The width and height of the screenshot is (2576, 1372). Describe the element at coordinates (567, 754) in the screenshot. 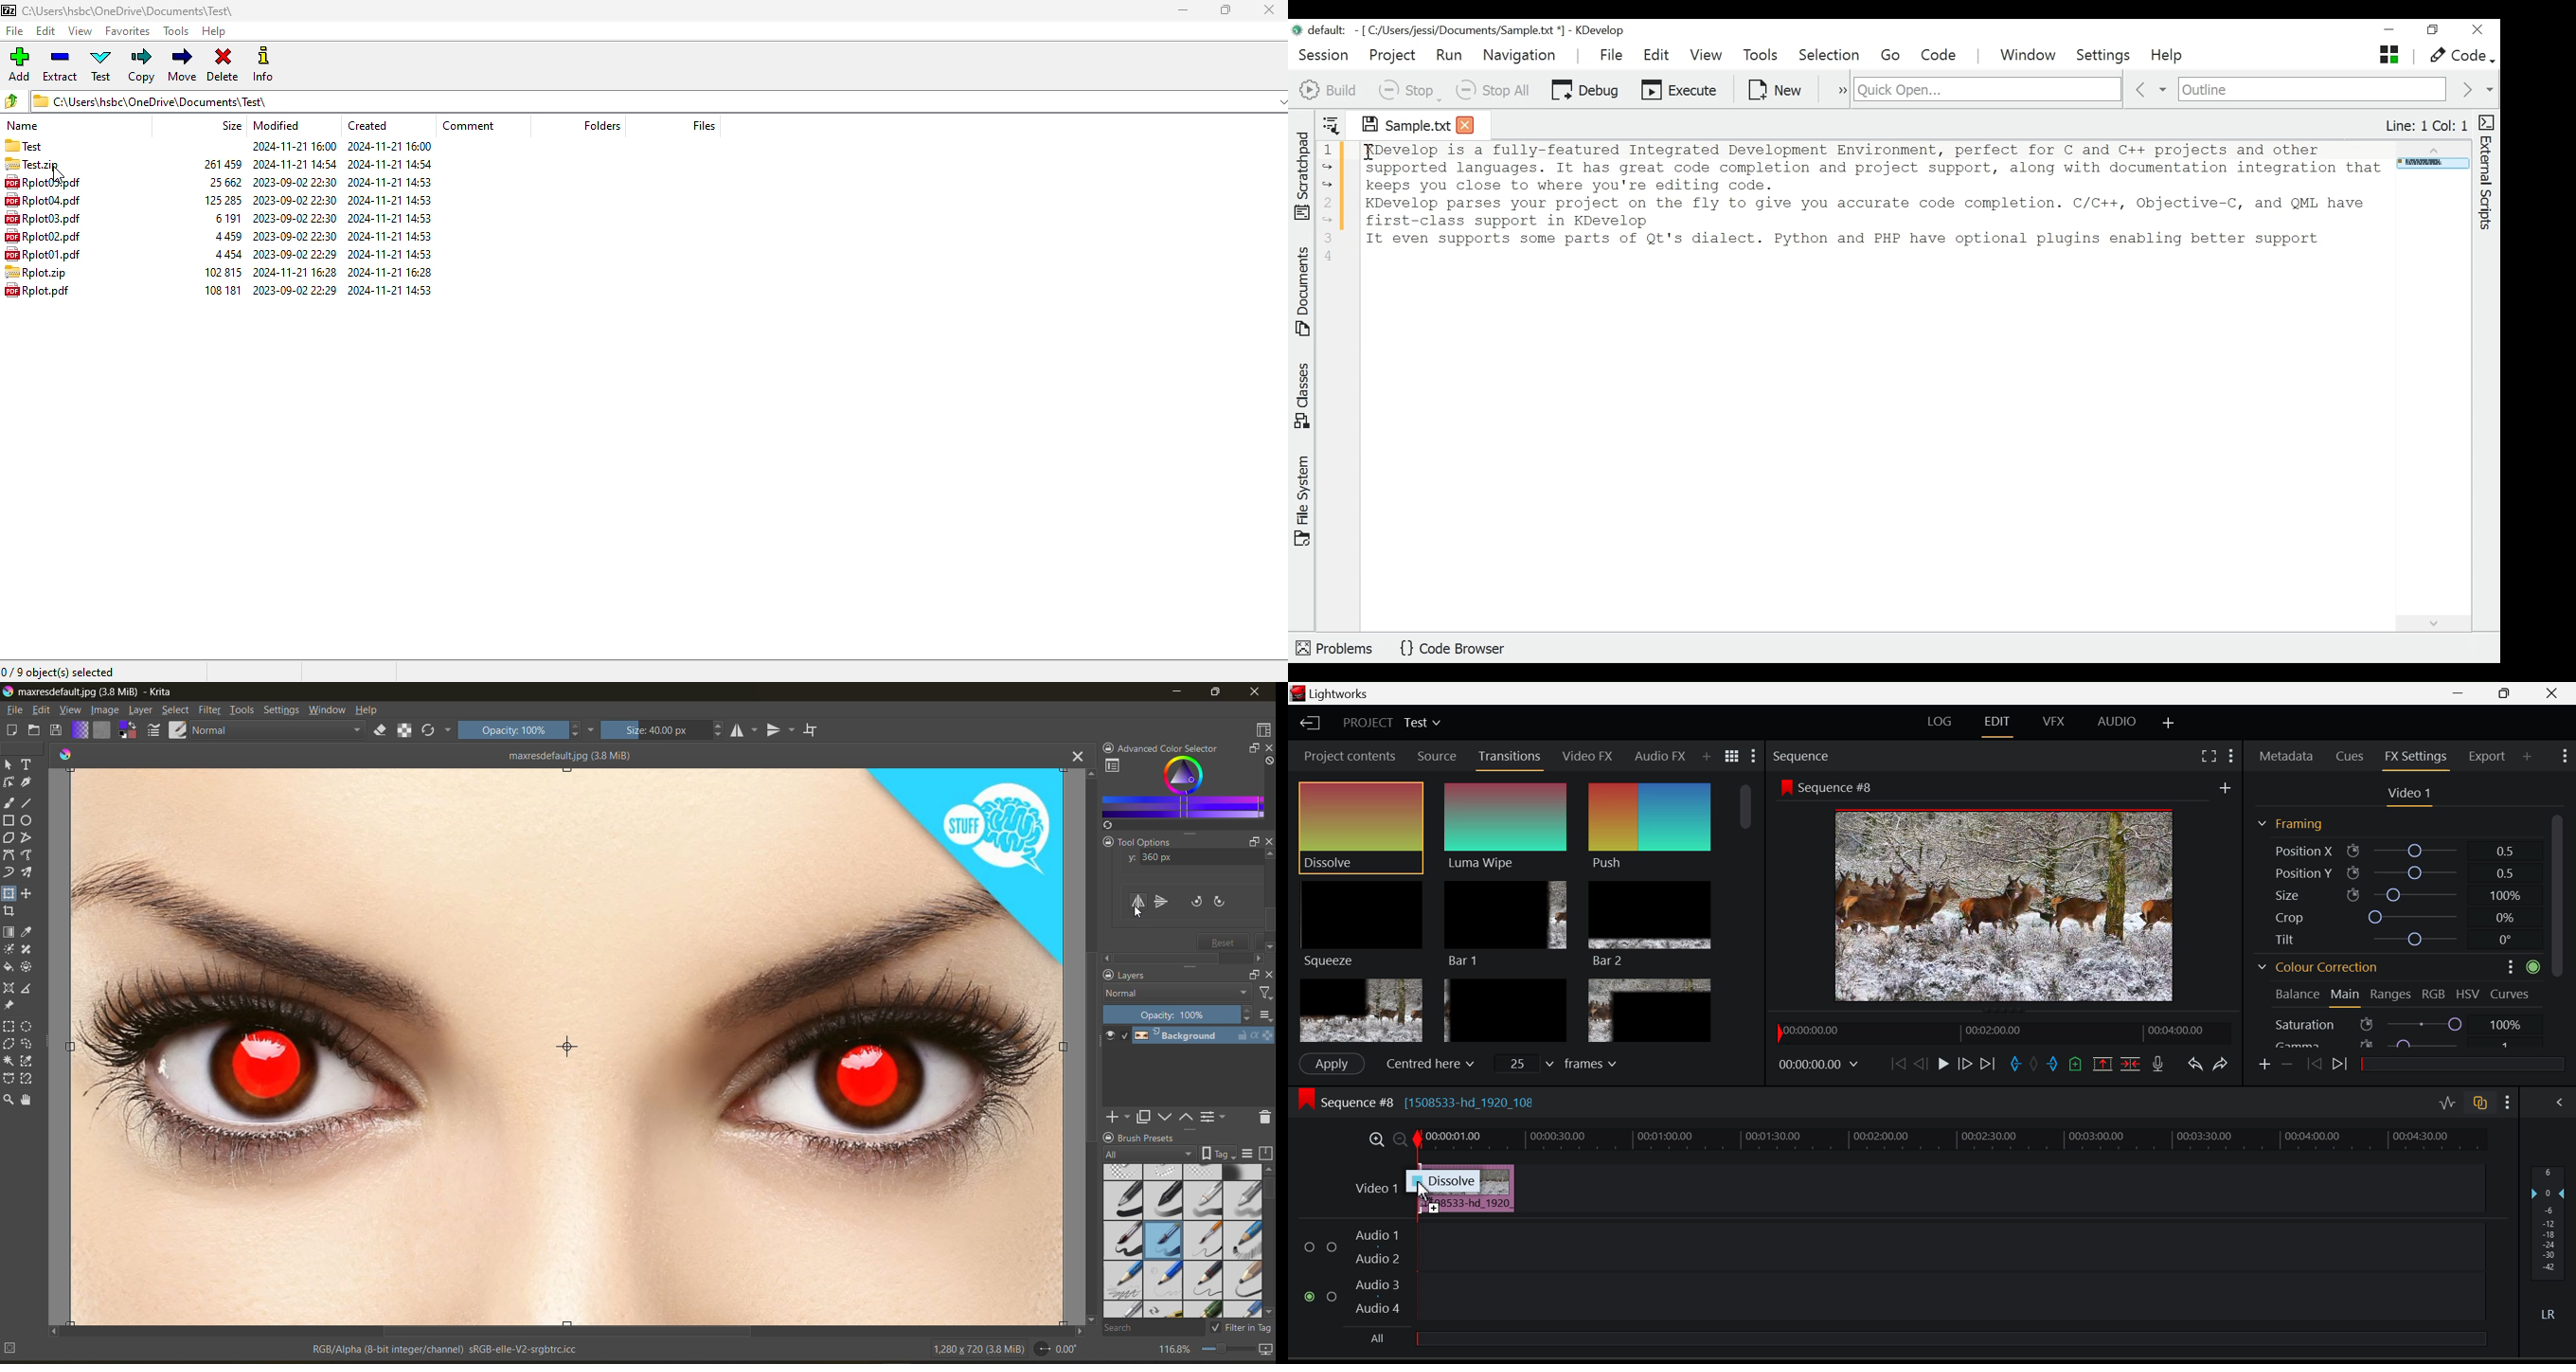

I see `maxresdefault.jpg (3.8 MiB)` at that location.